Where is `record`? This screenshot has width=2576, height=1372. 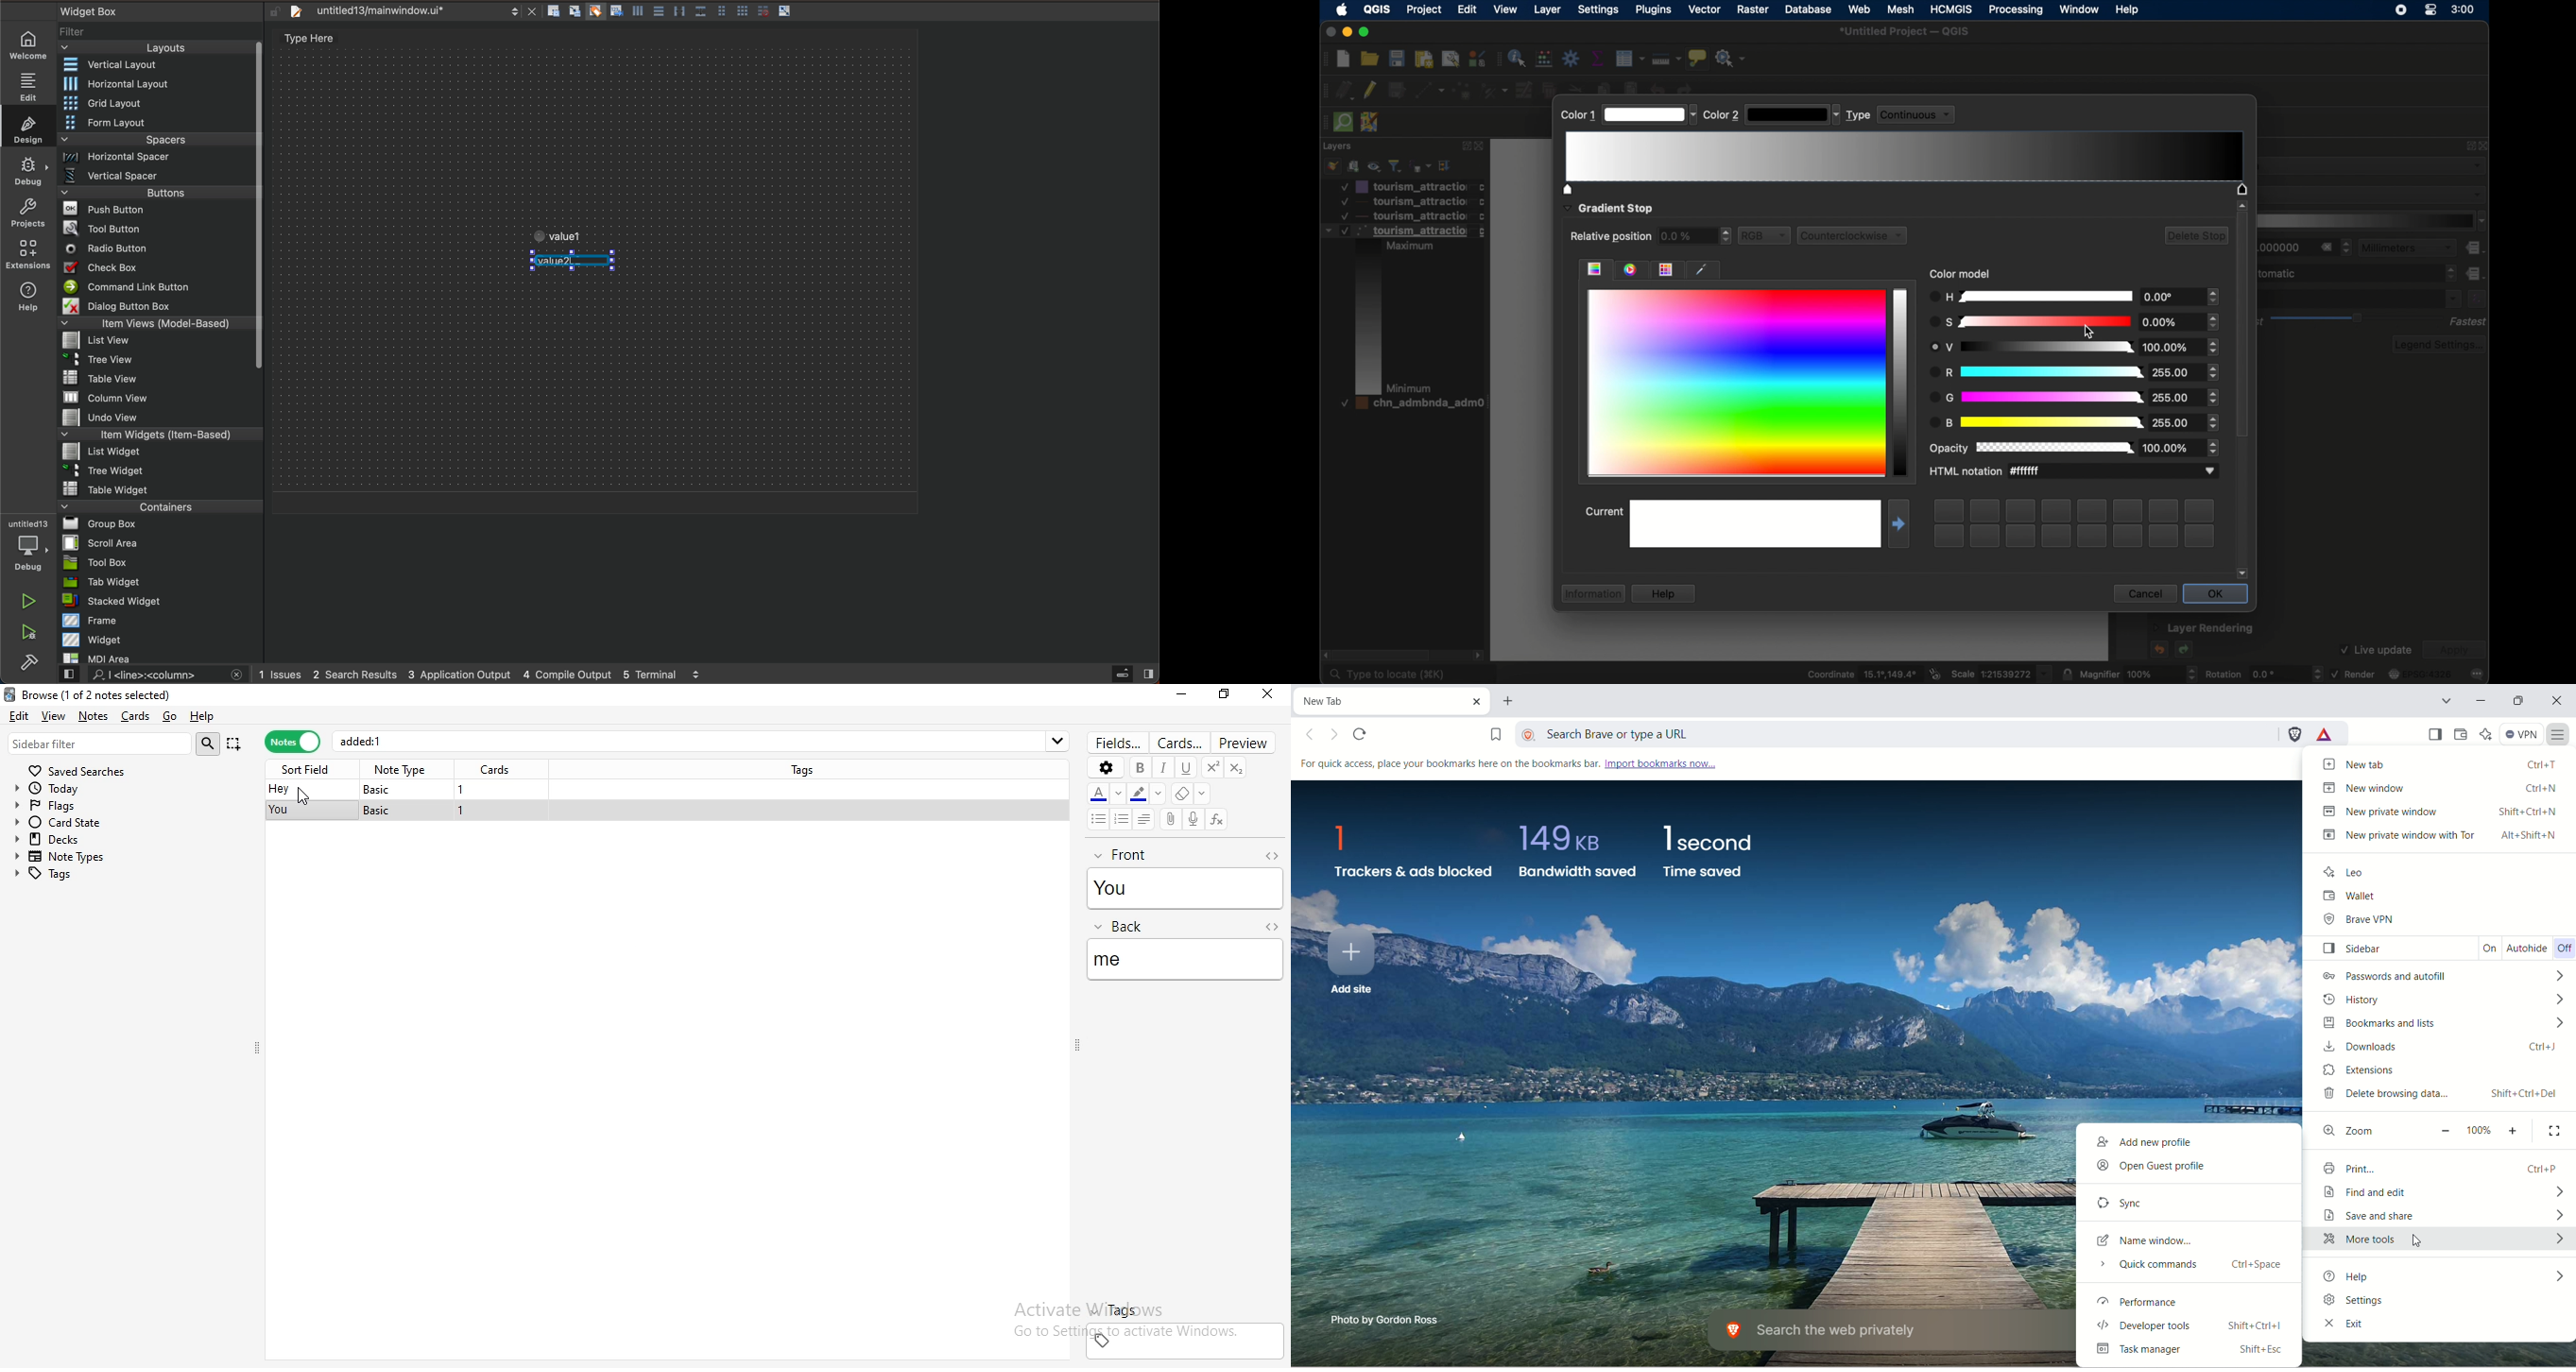 record is located at coordinates (1193, 818).